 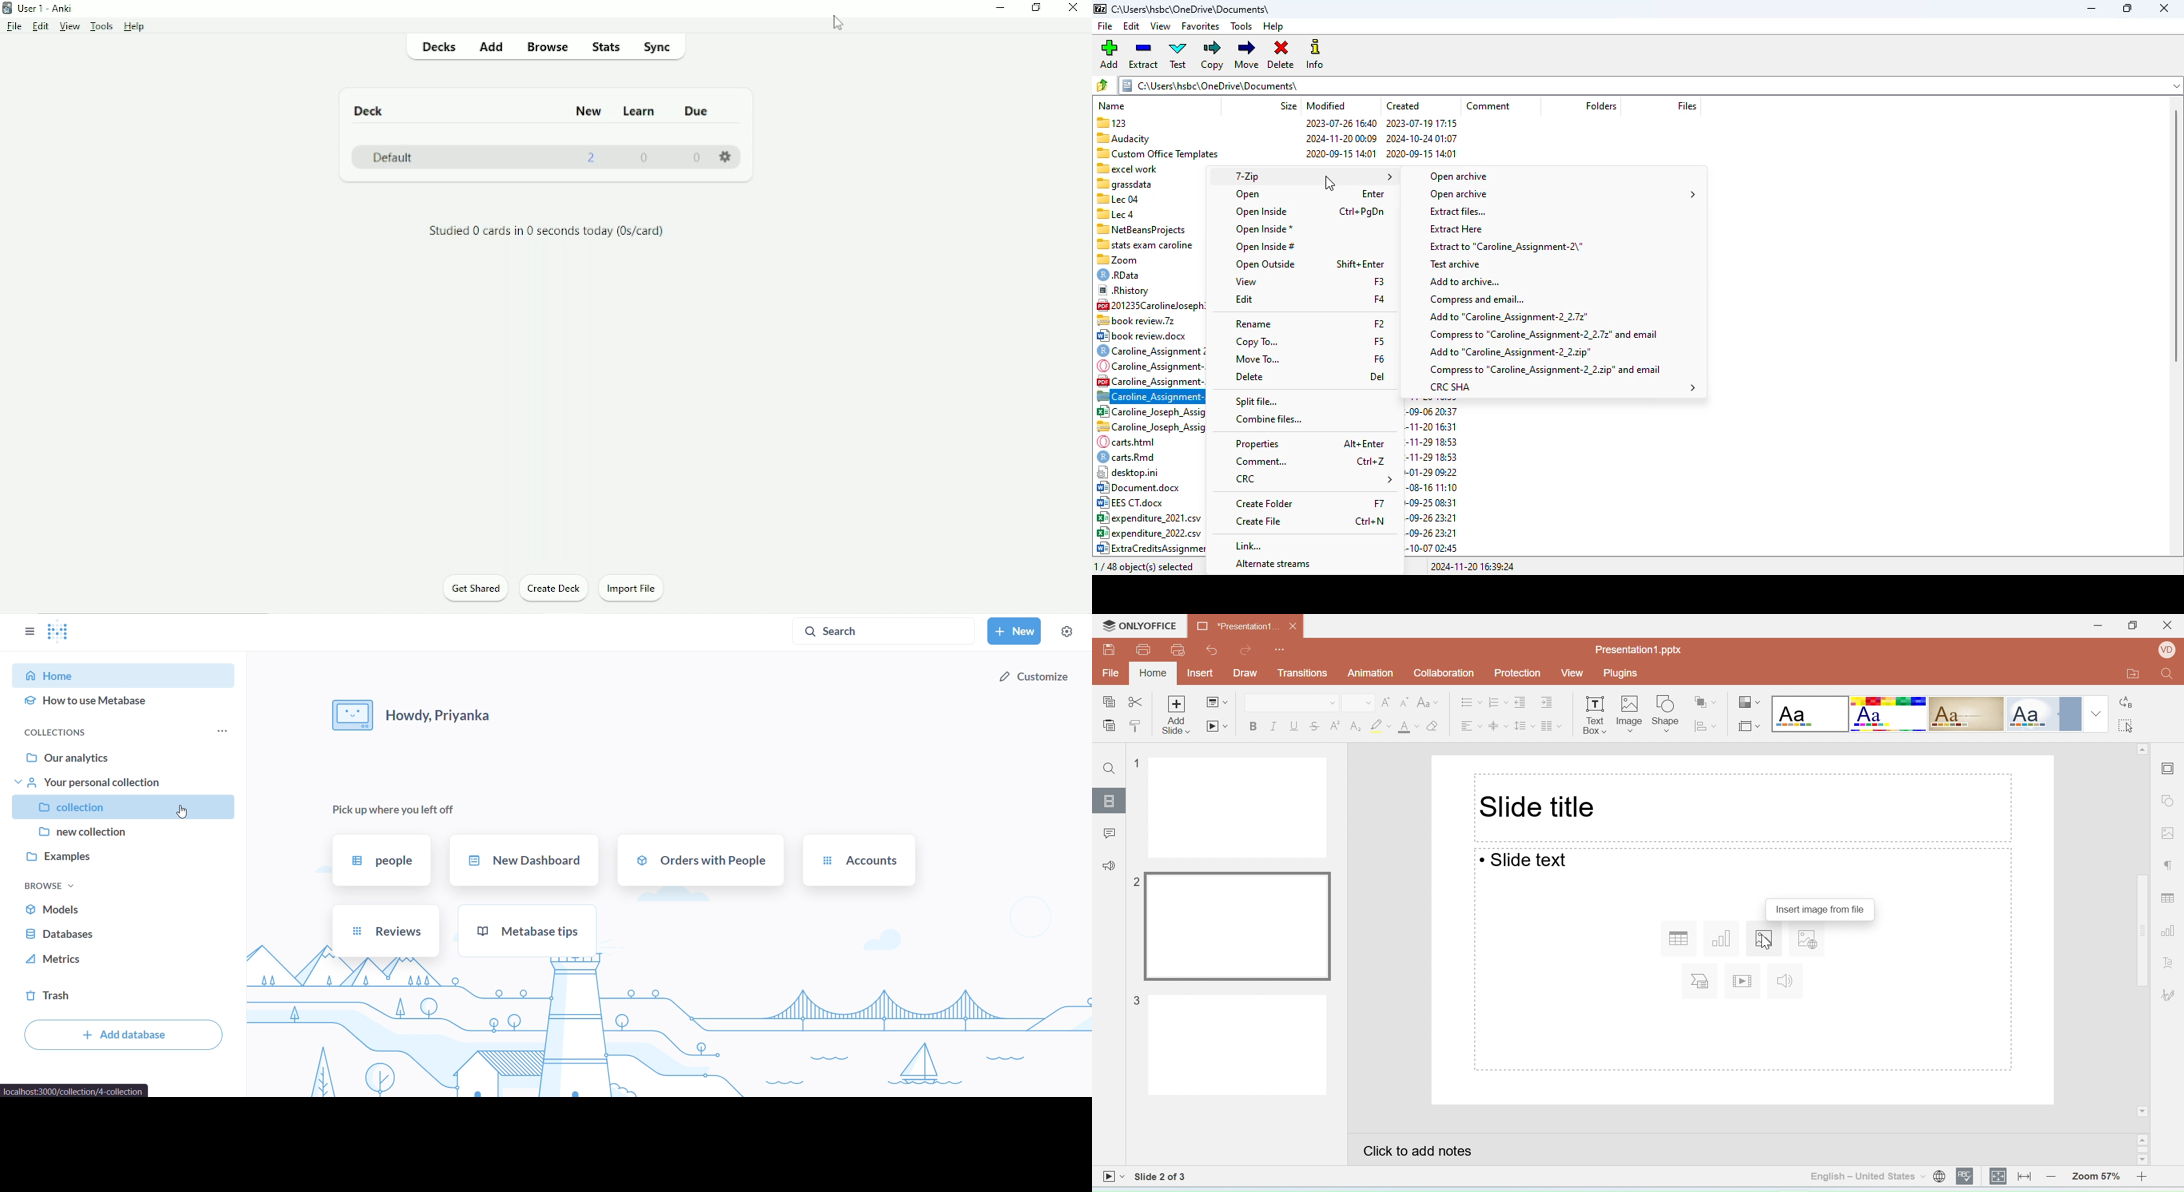 I want to click on Table settings, so click(x=2170, y=896).